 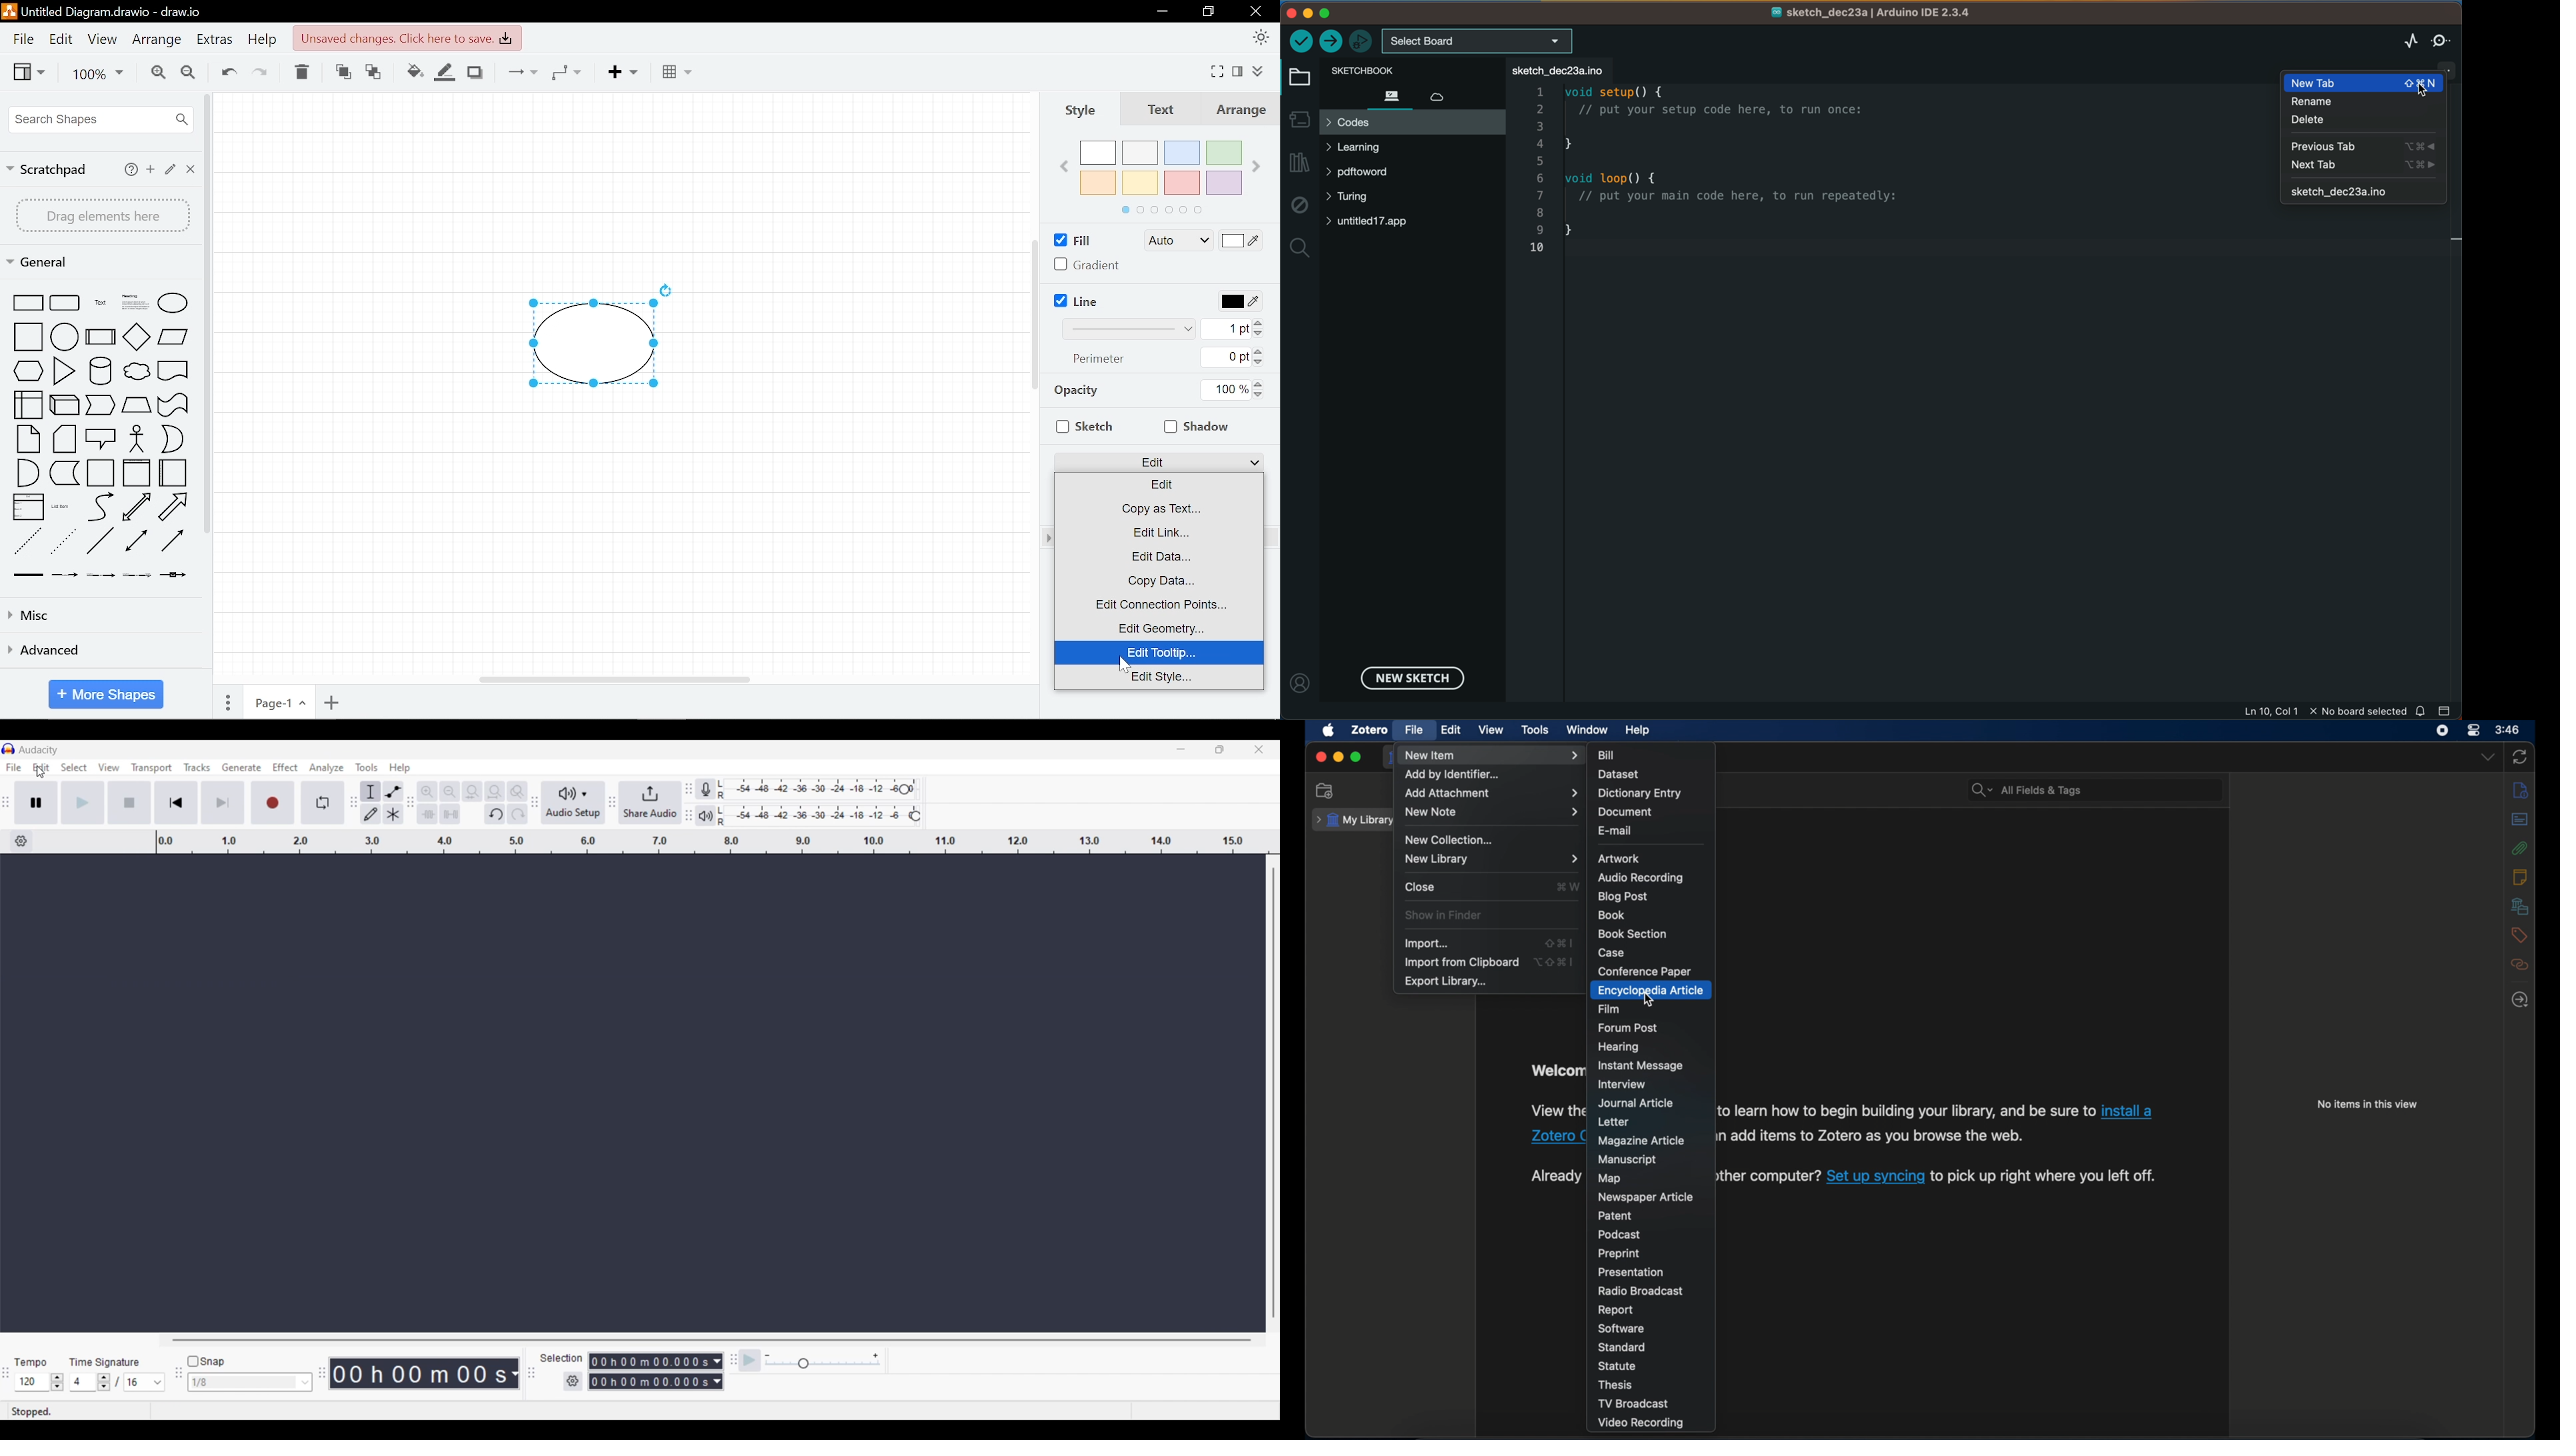 I want to click on presentation, so click(x=1631, y=1273).